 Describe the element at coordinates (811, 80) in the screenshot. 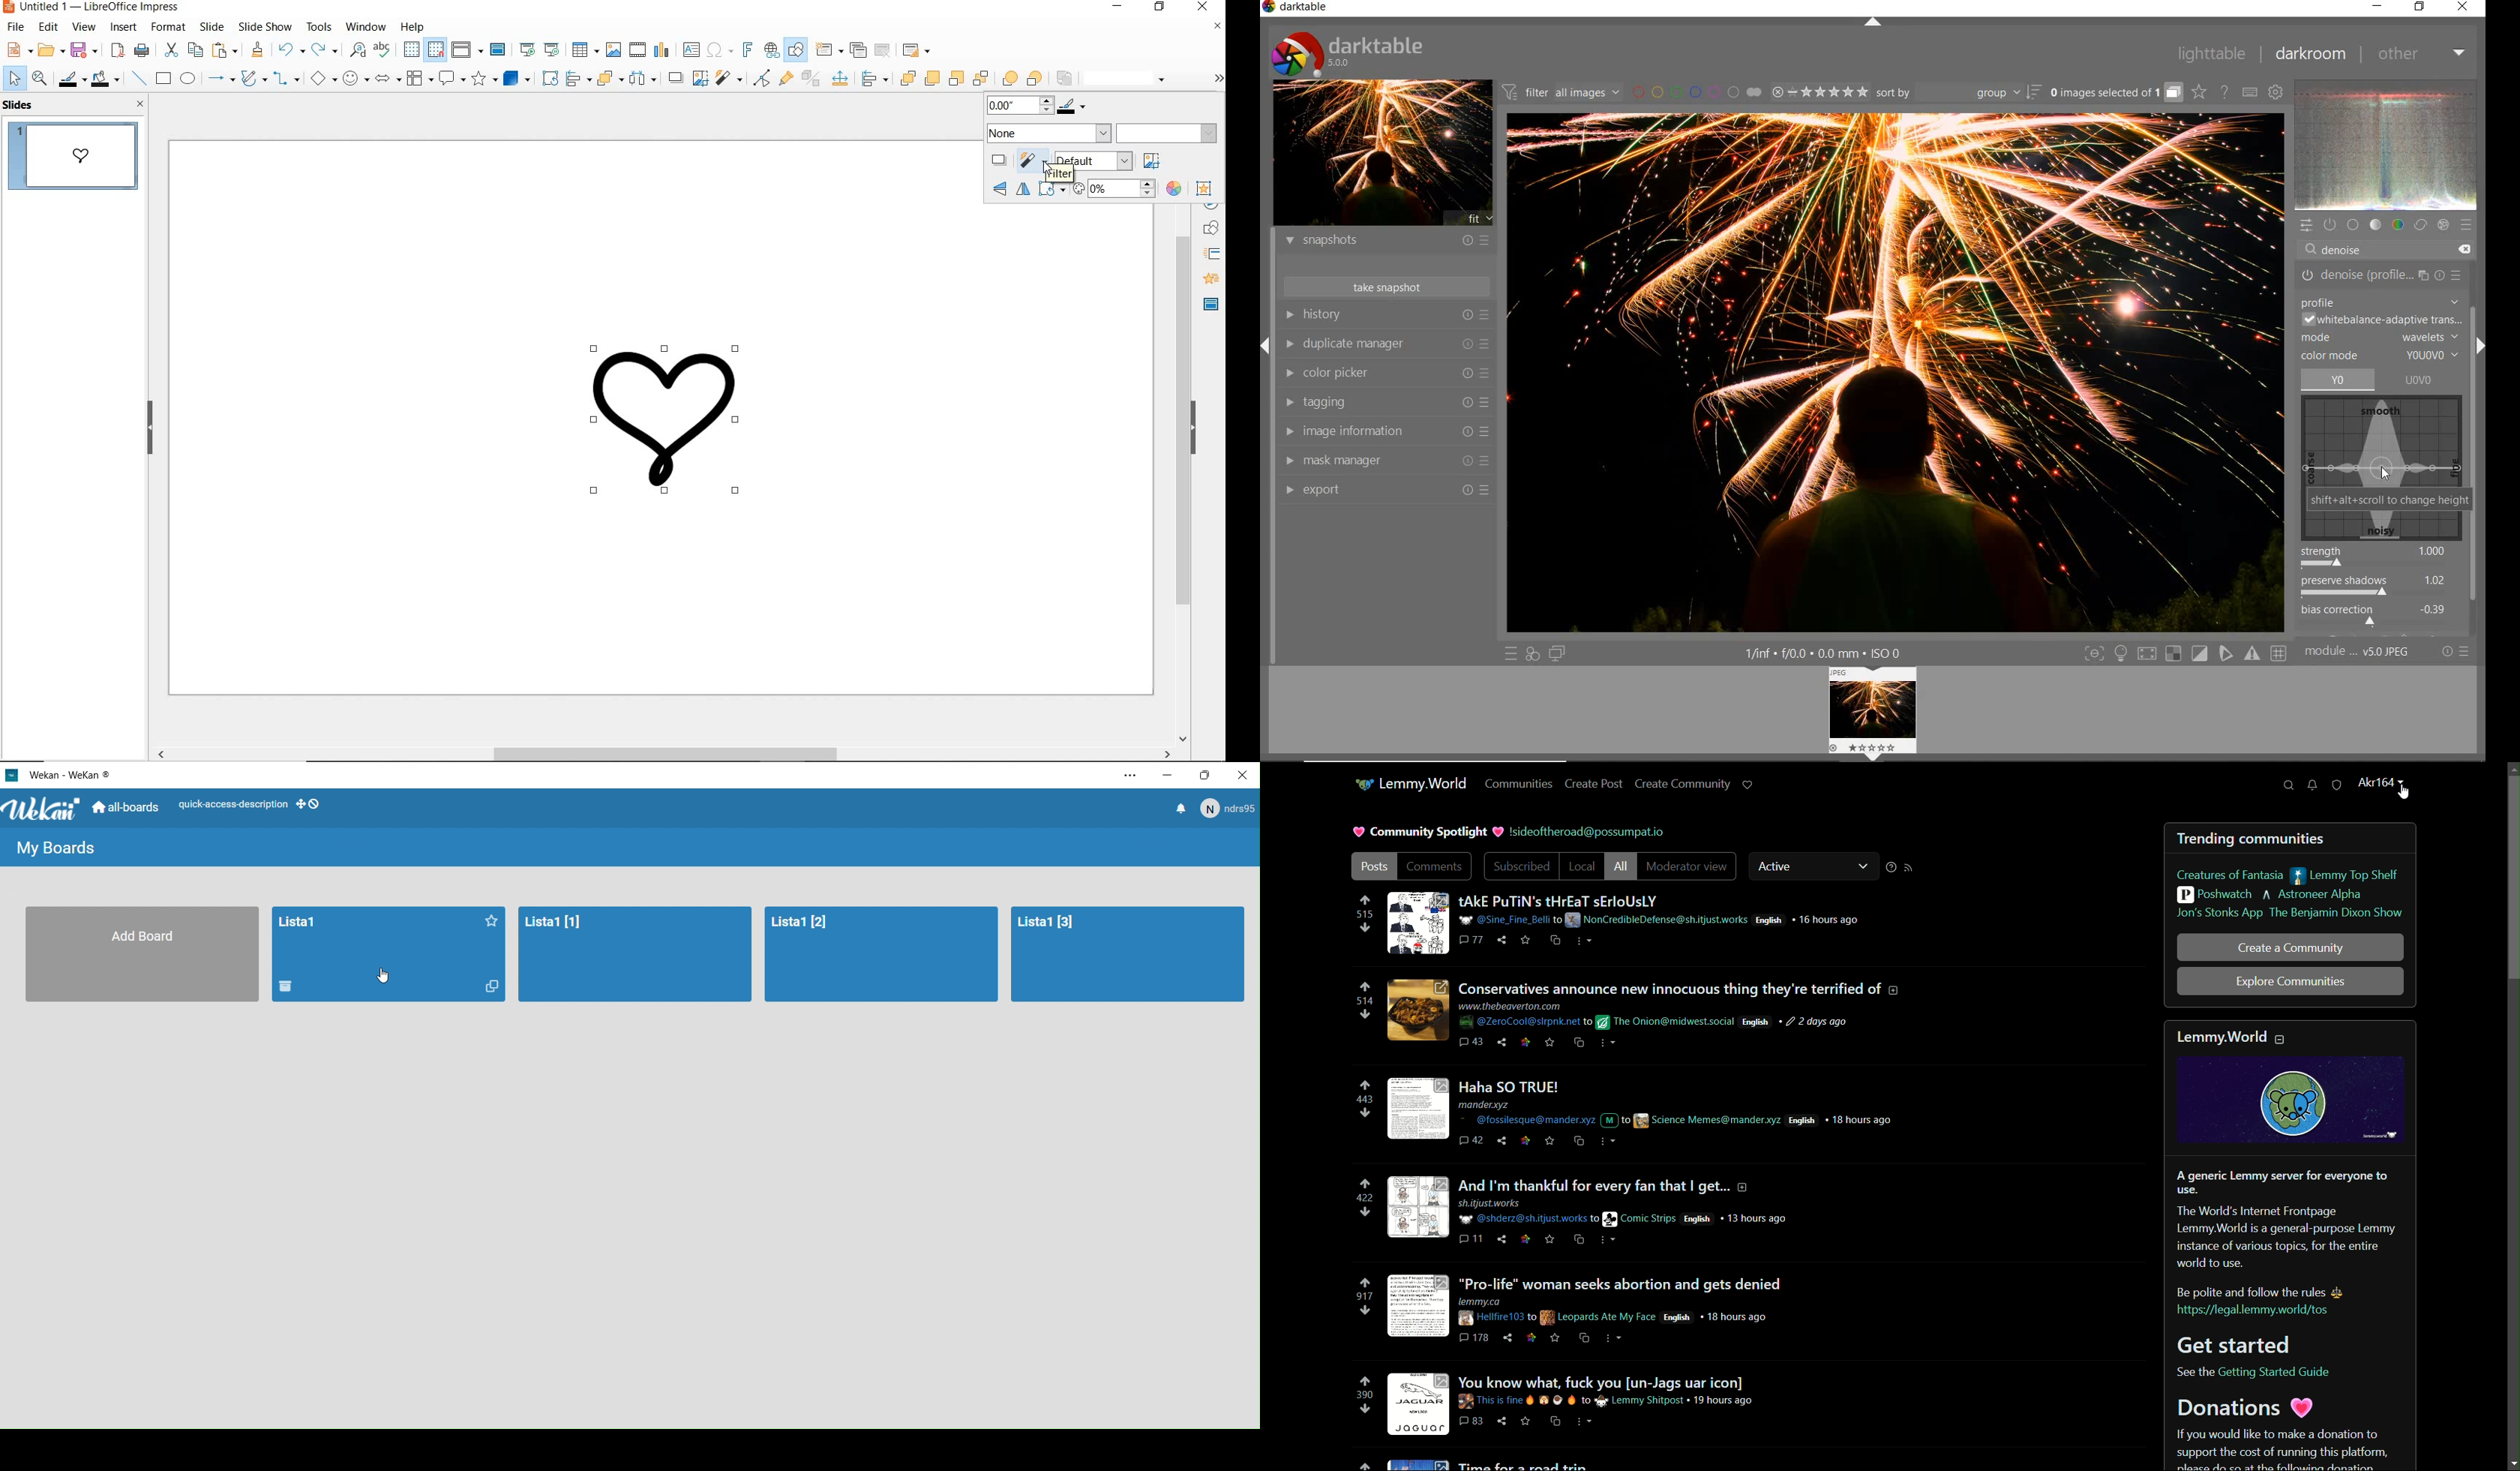

I see `toggle extrusion` at that location.